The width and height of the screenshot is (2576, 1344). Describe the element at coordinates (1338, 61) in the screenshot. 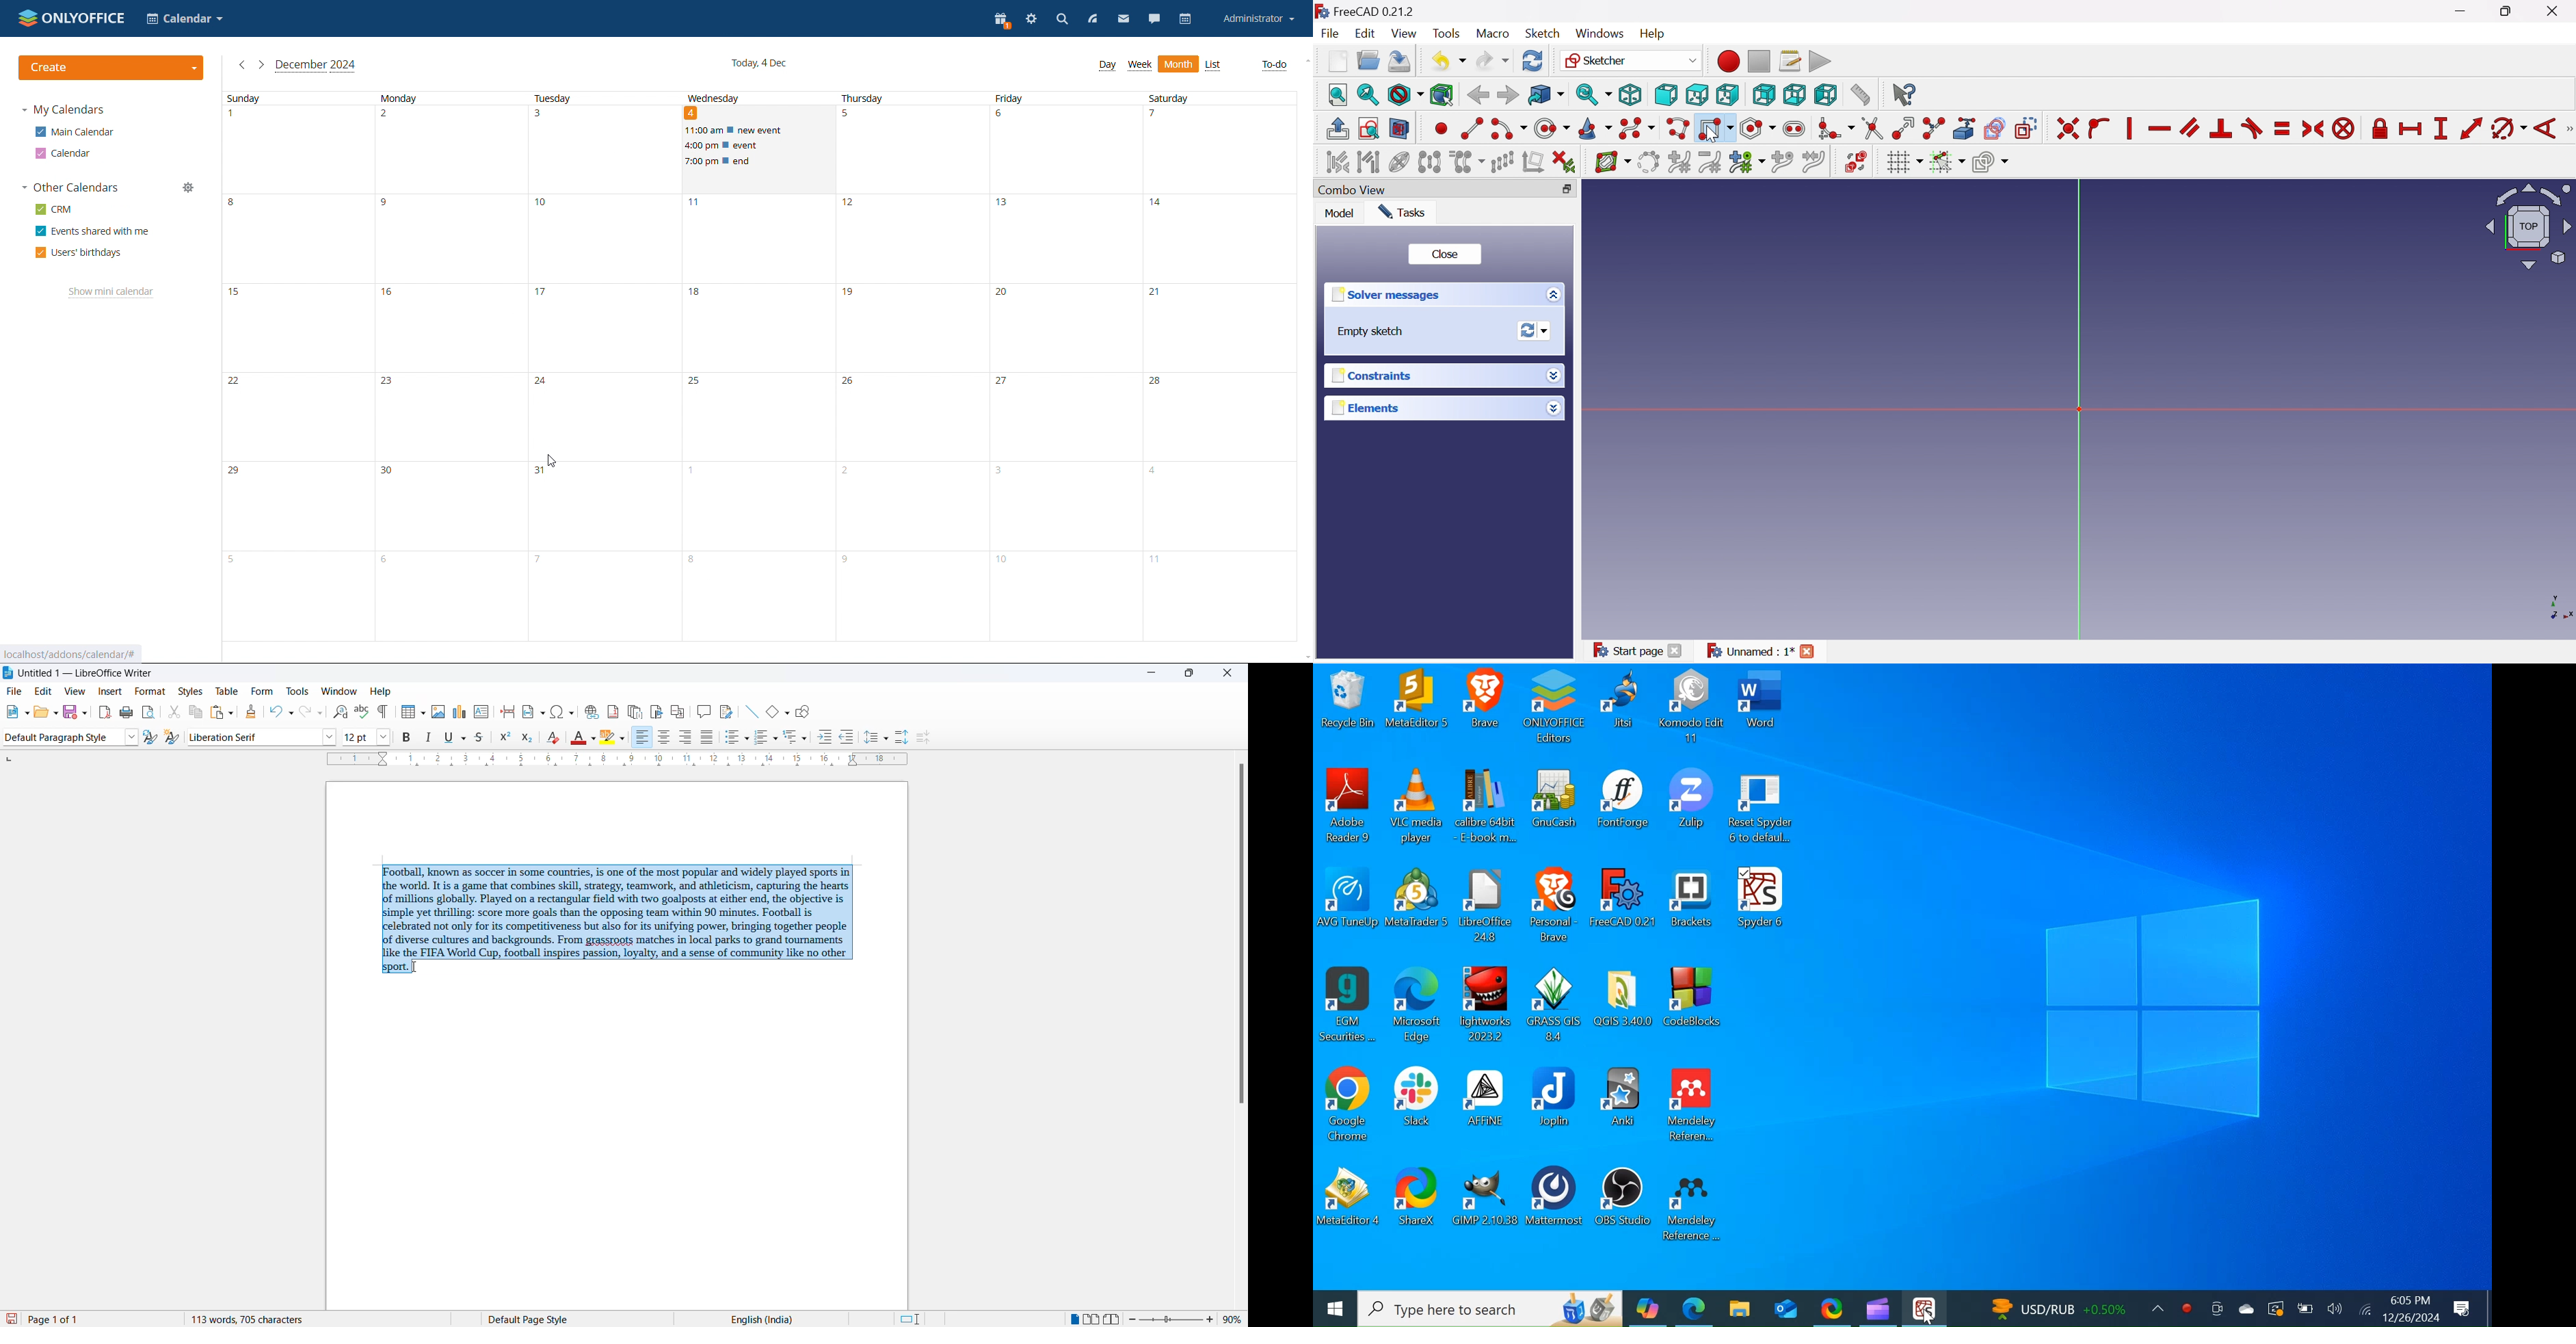

I see `New` at that location.